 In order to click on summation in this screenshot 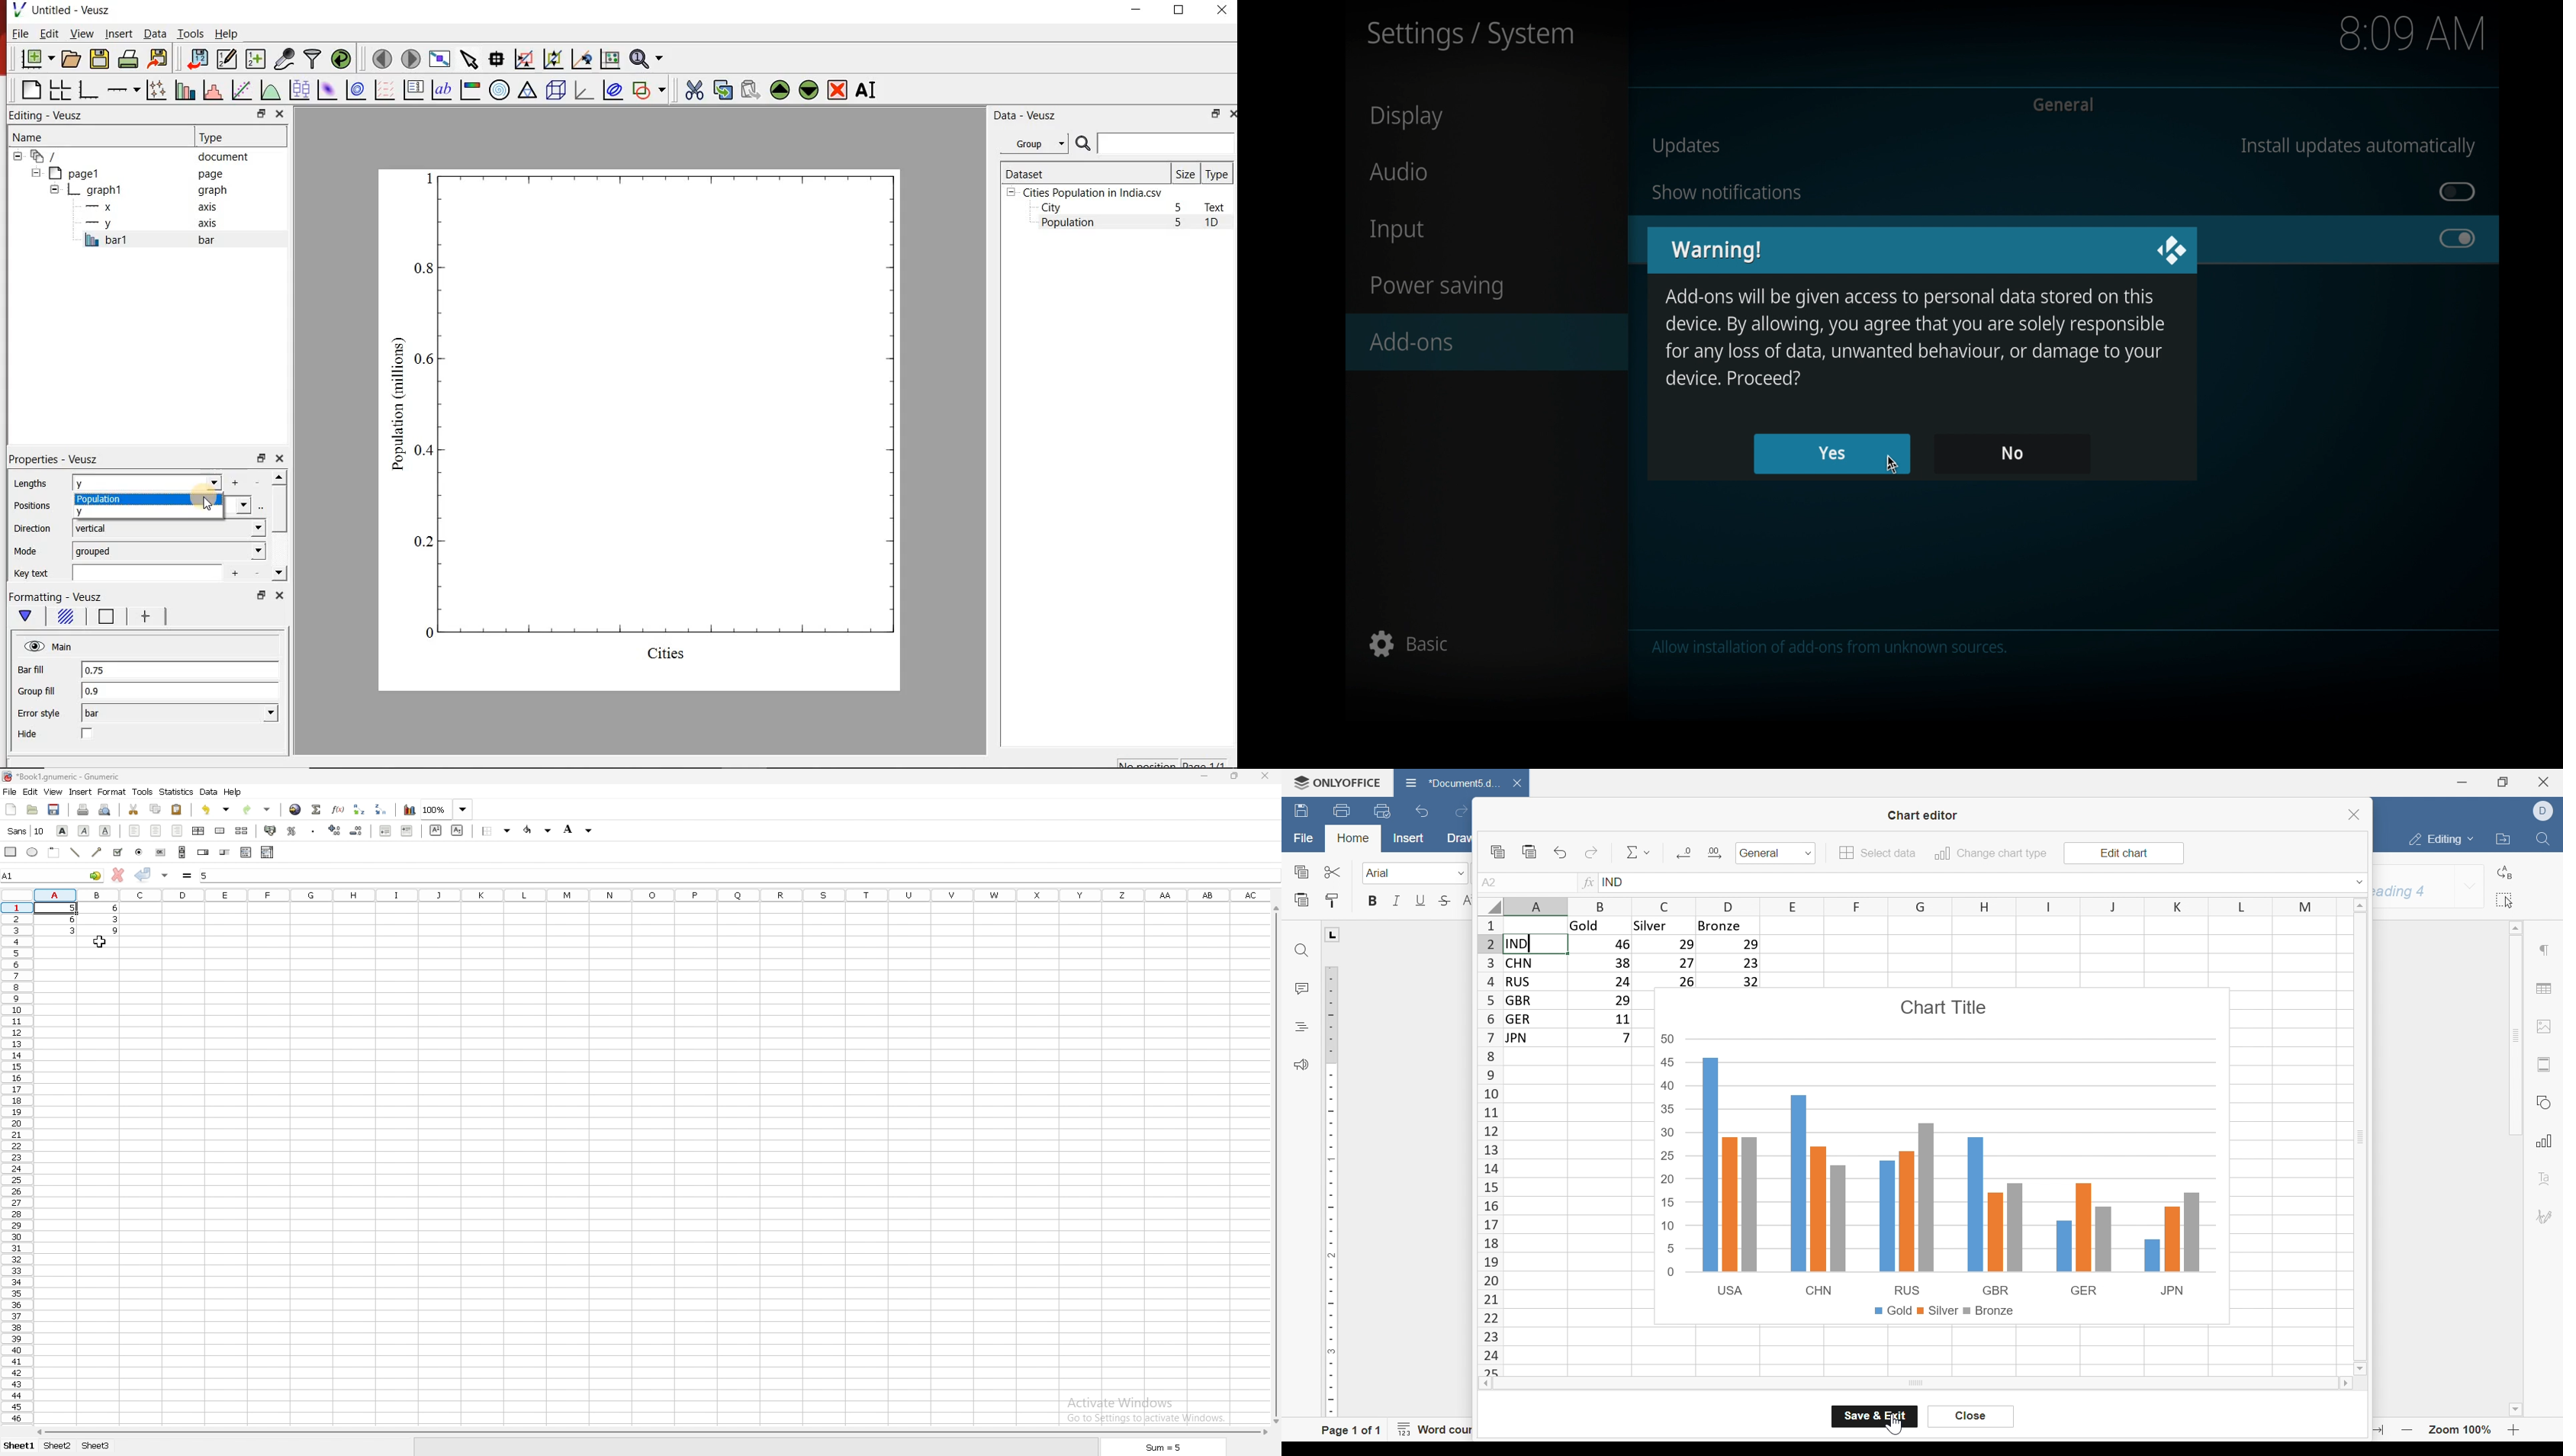, I will do `click(316, 810)`.